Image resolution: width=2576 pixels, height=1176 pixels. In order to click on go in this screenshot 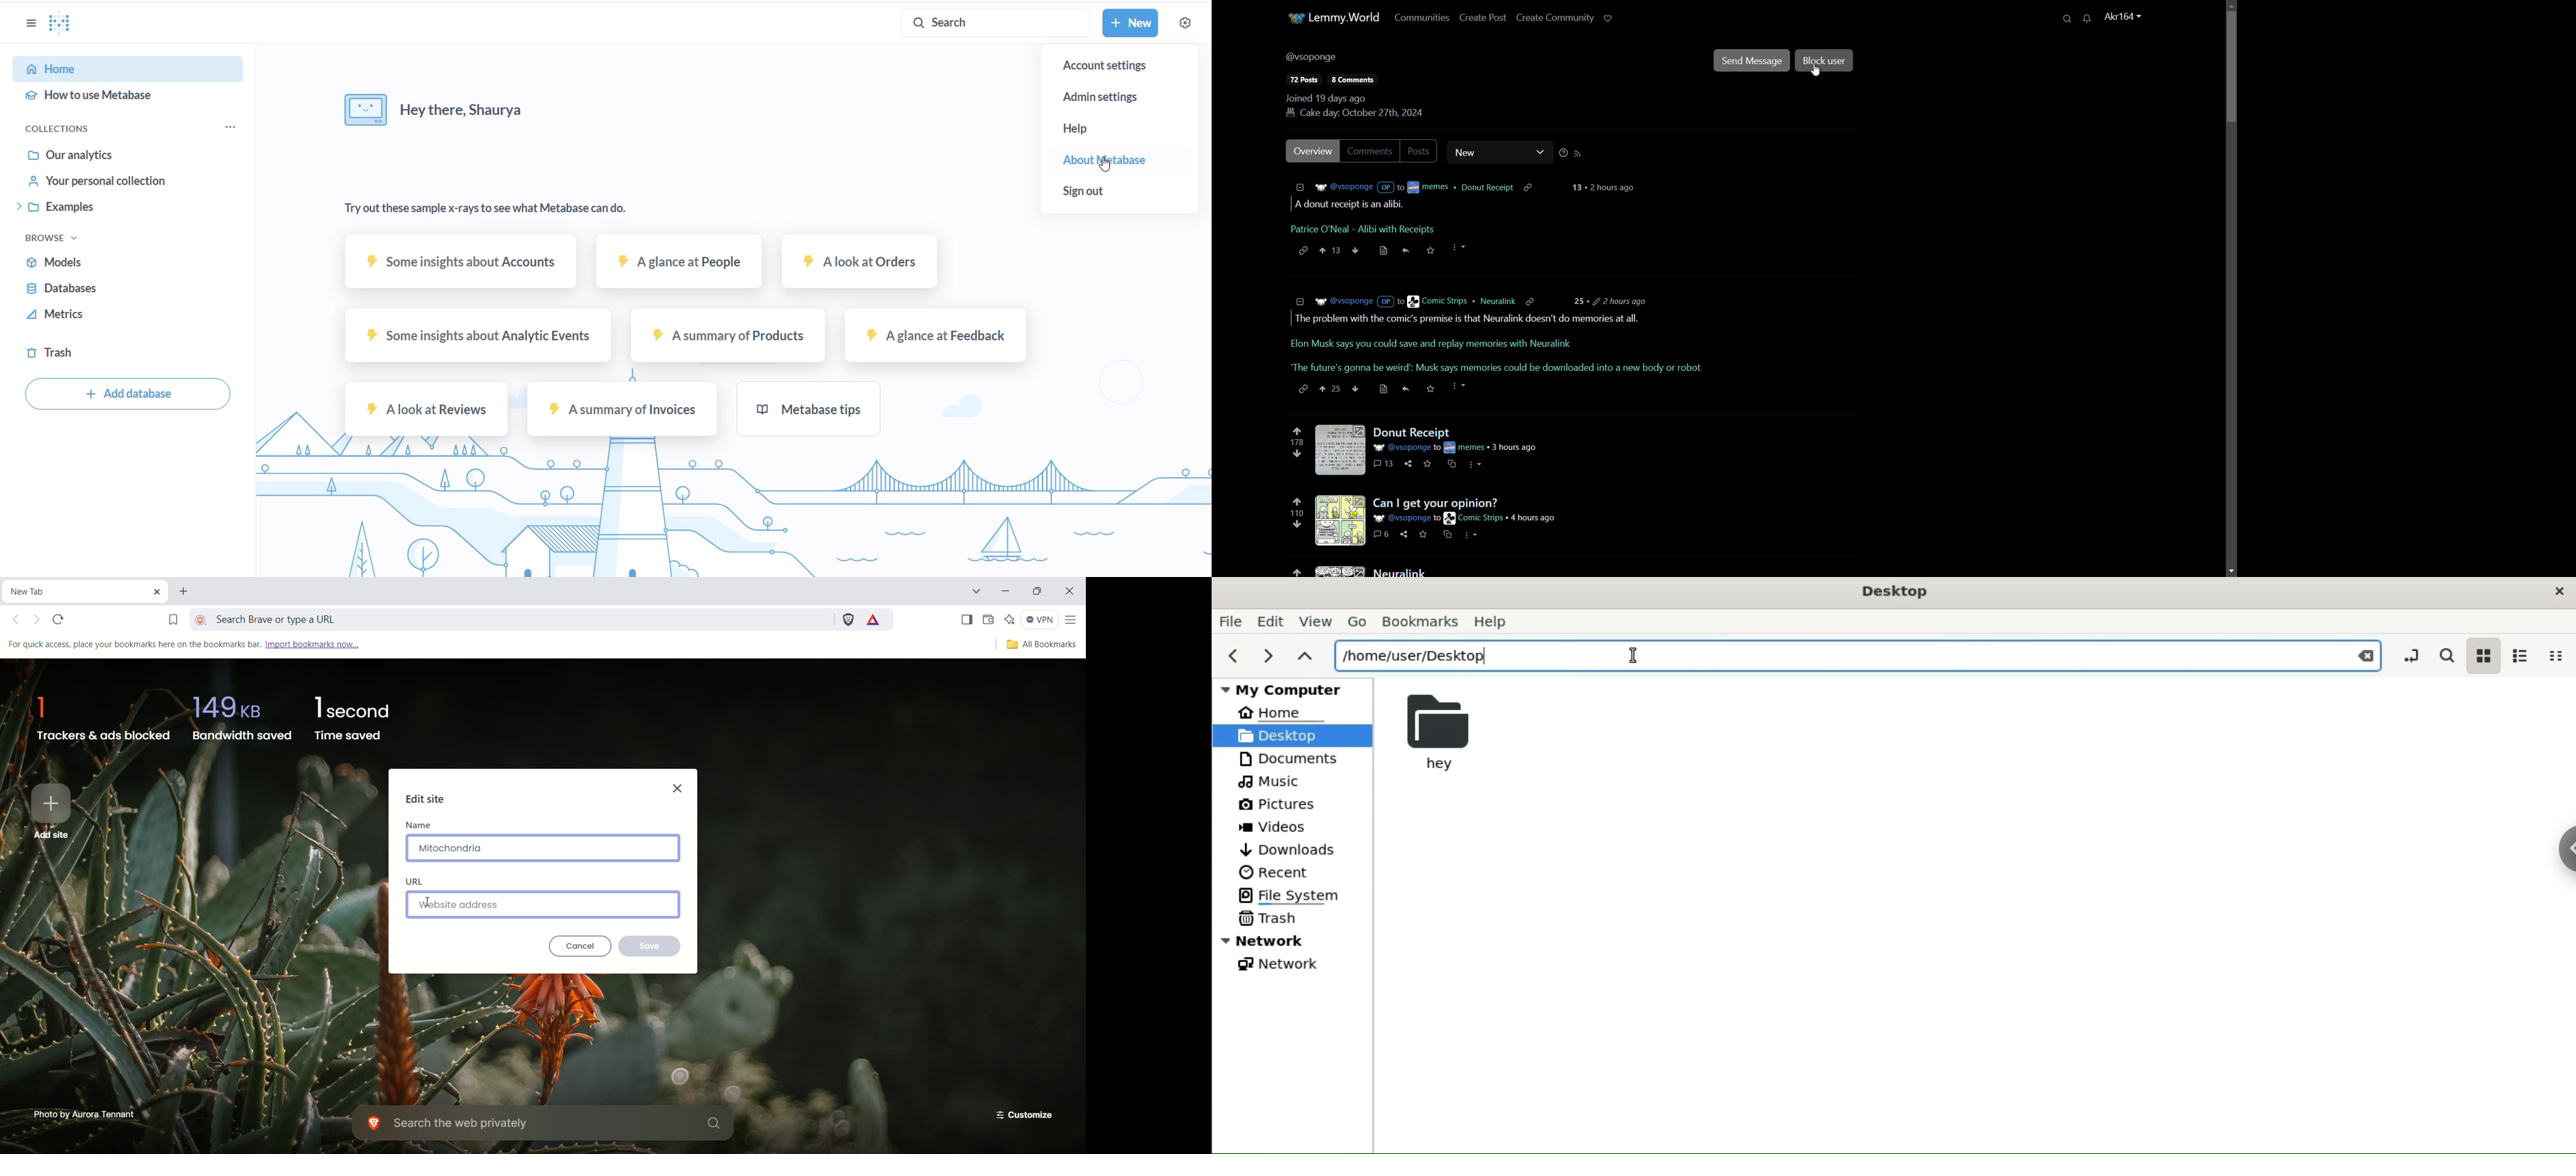, I will do `click(1359, 622)`.